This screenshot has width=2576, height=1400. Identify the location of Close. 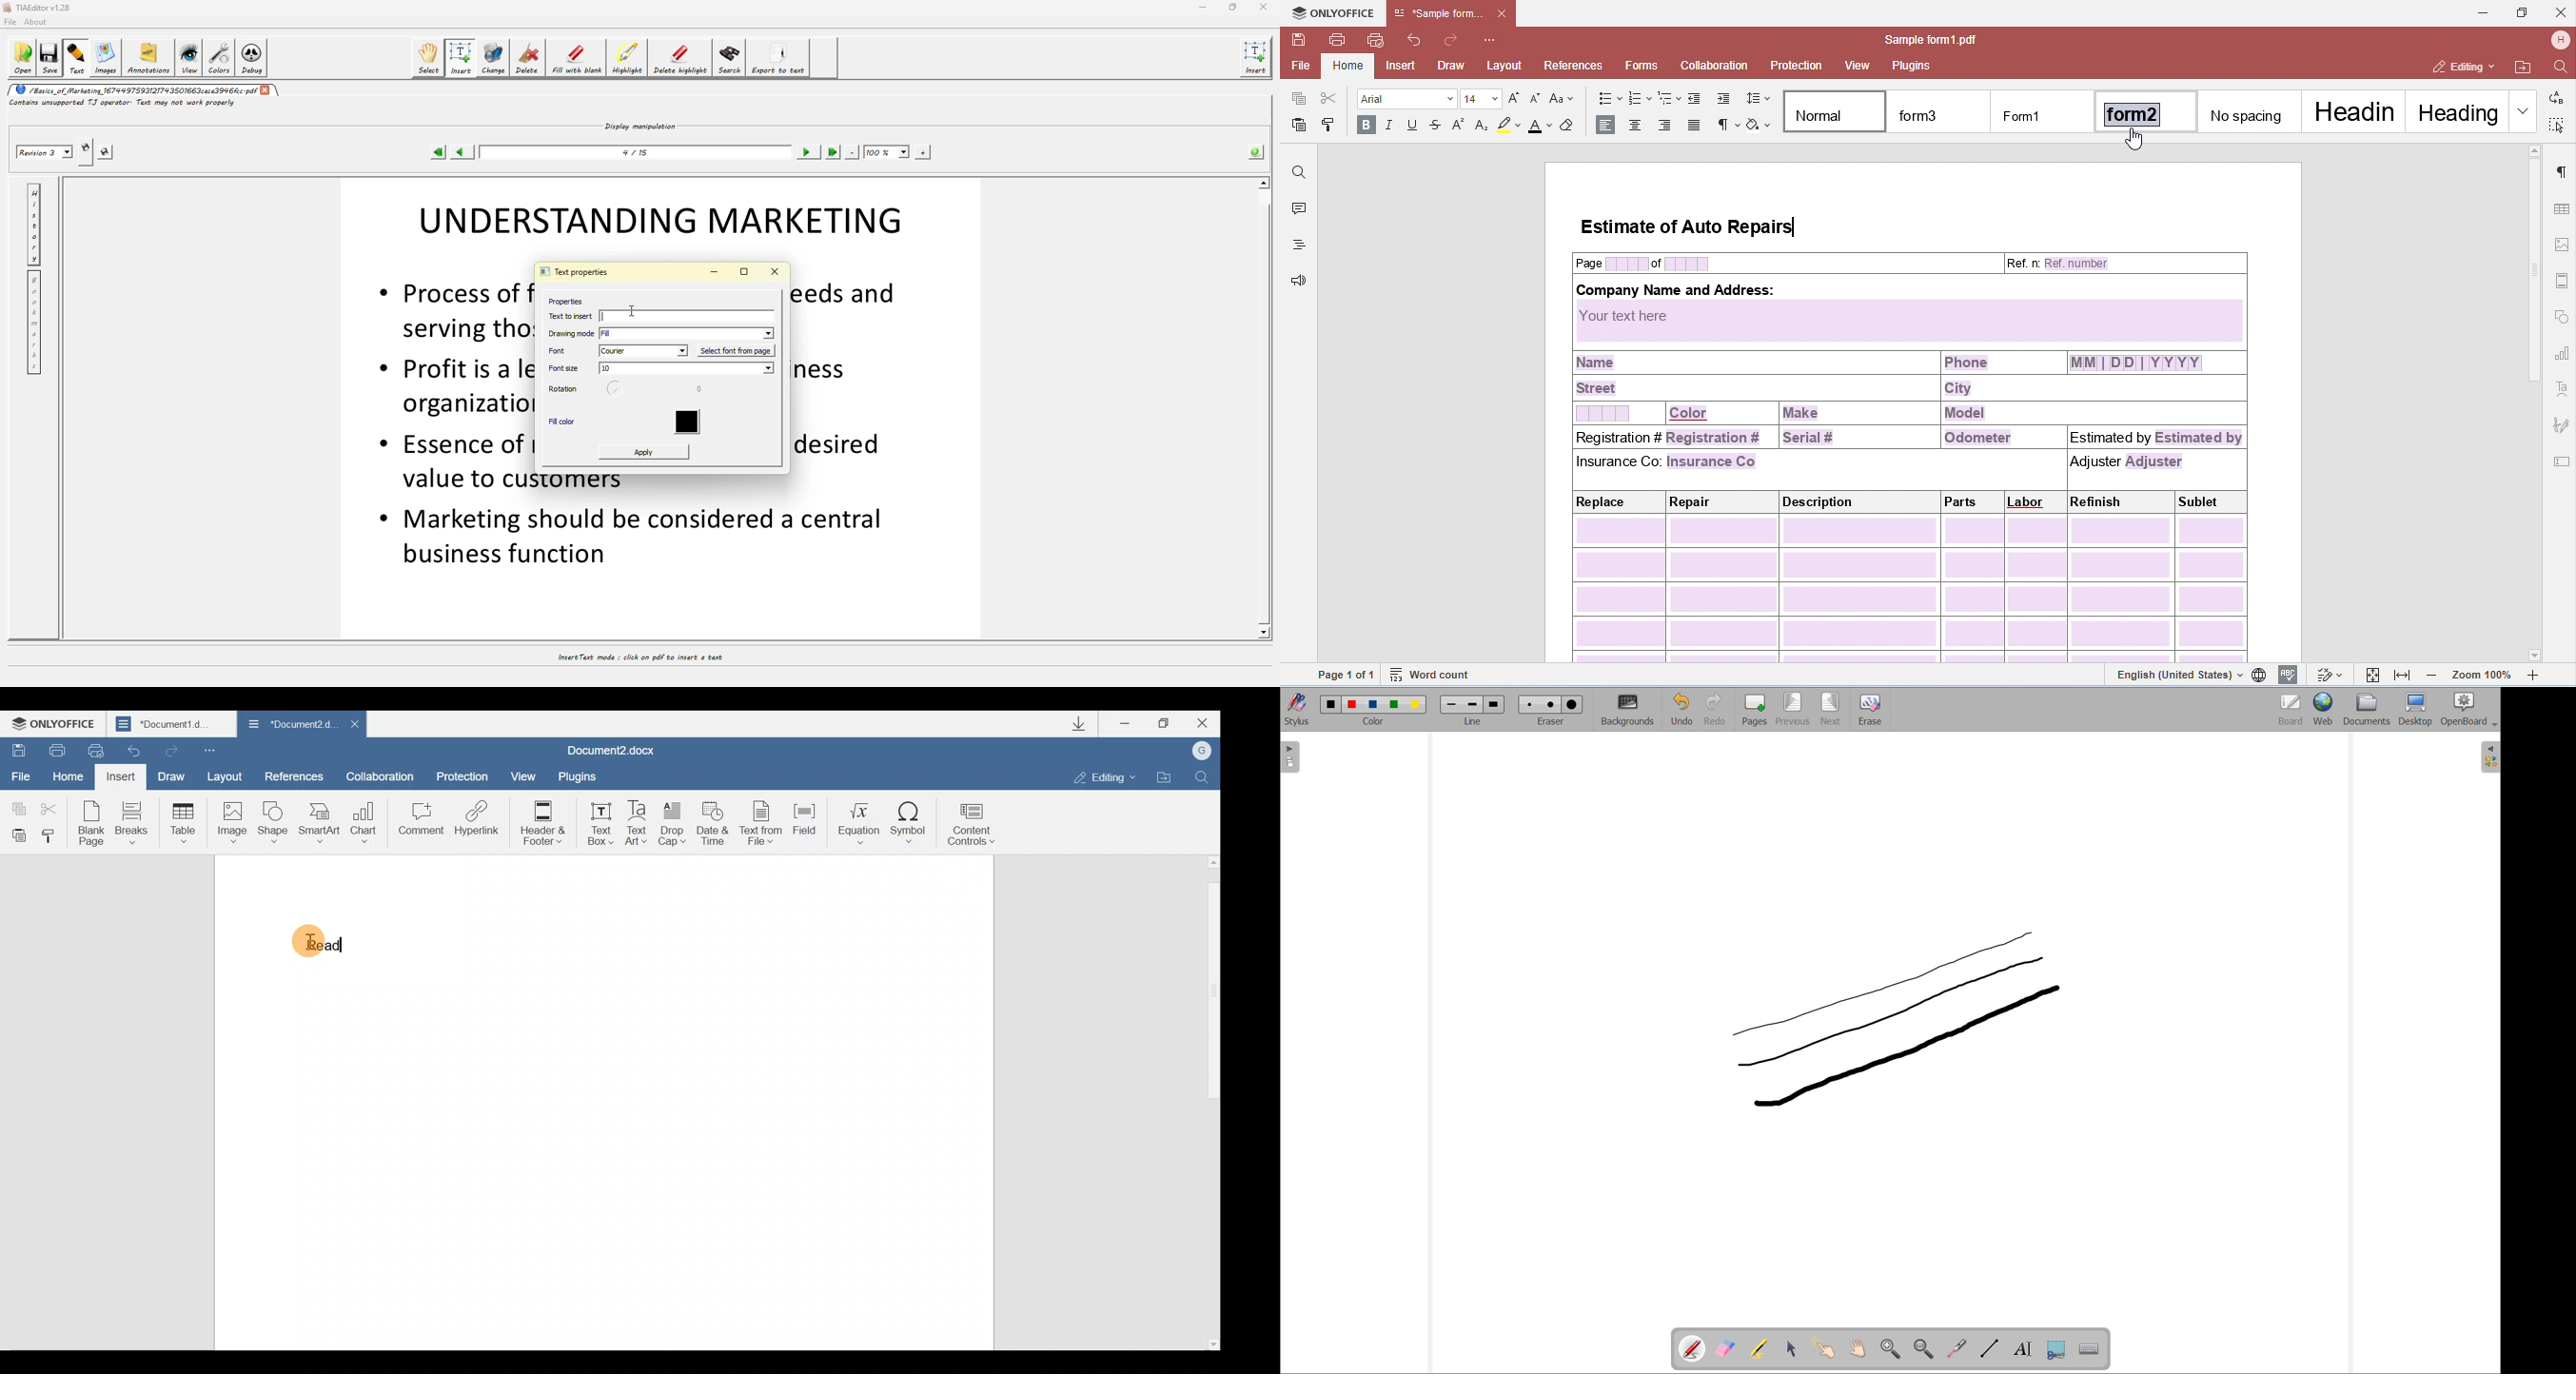
(1207, 723).